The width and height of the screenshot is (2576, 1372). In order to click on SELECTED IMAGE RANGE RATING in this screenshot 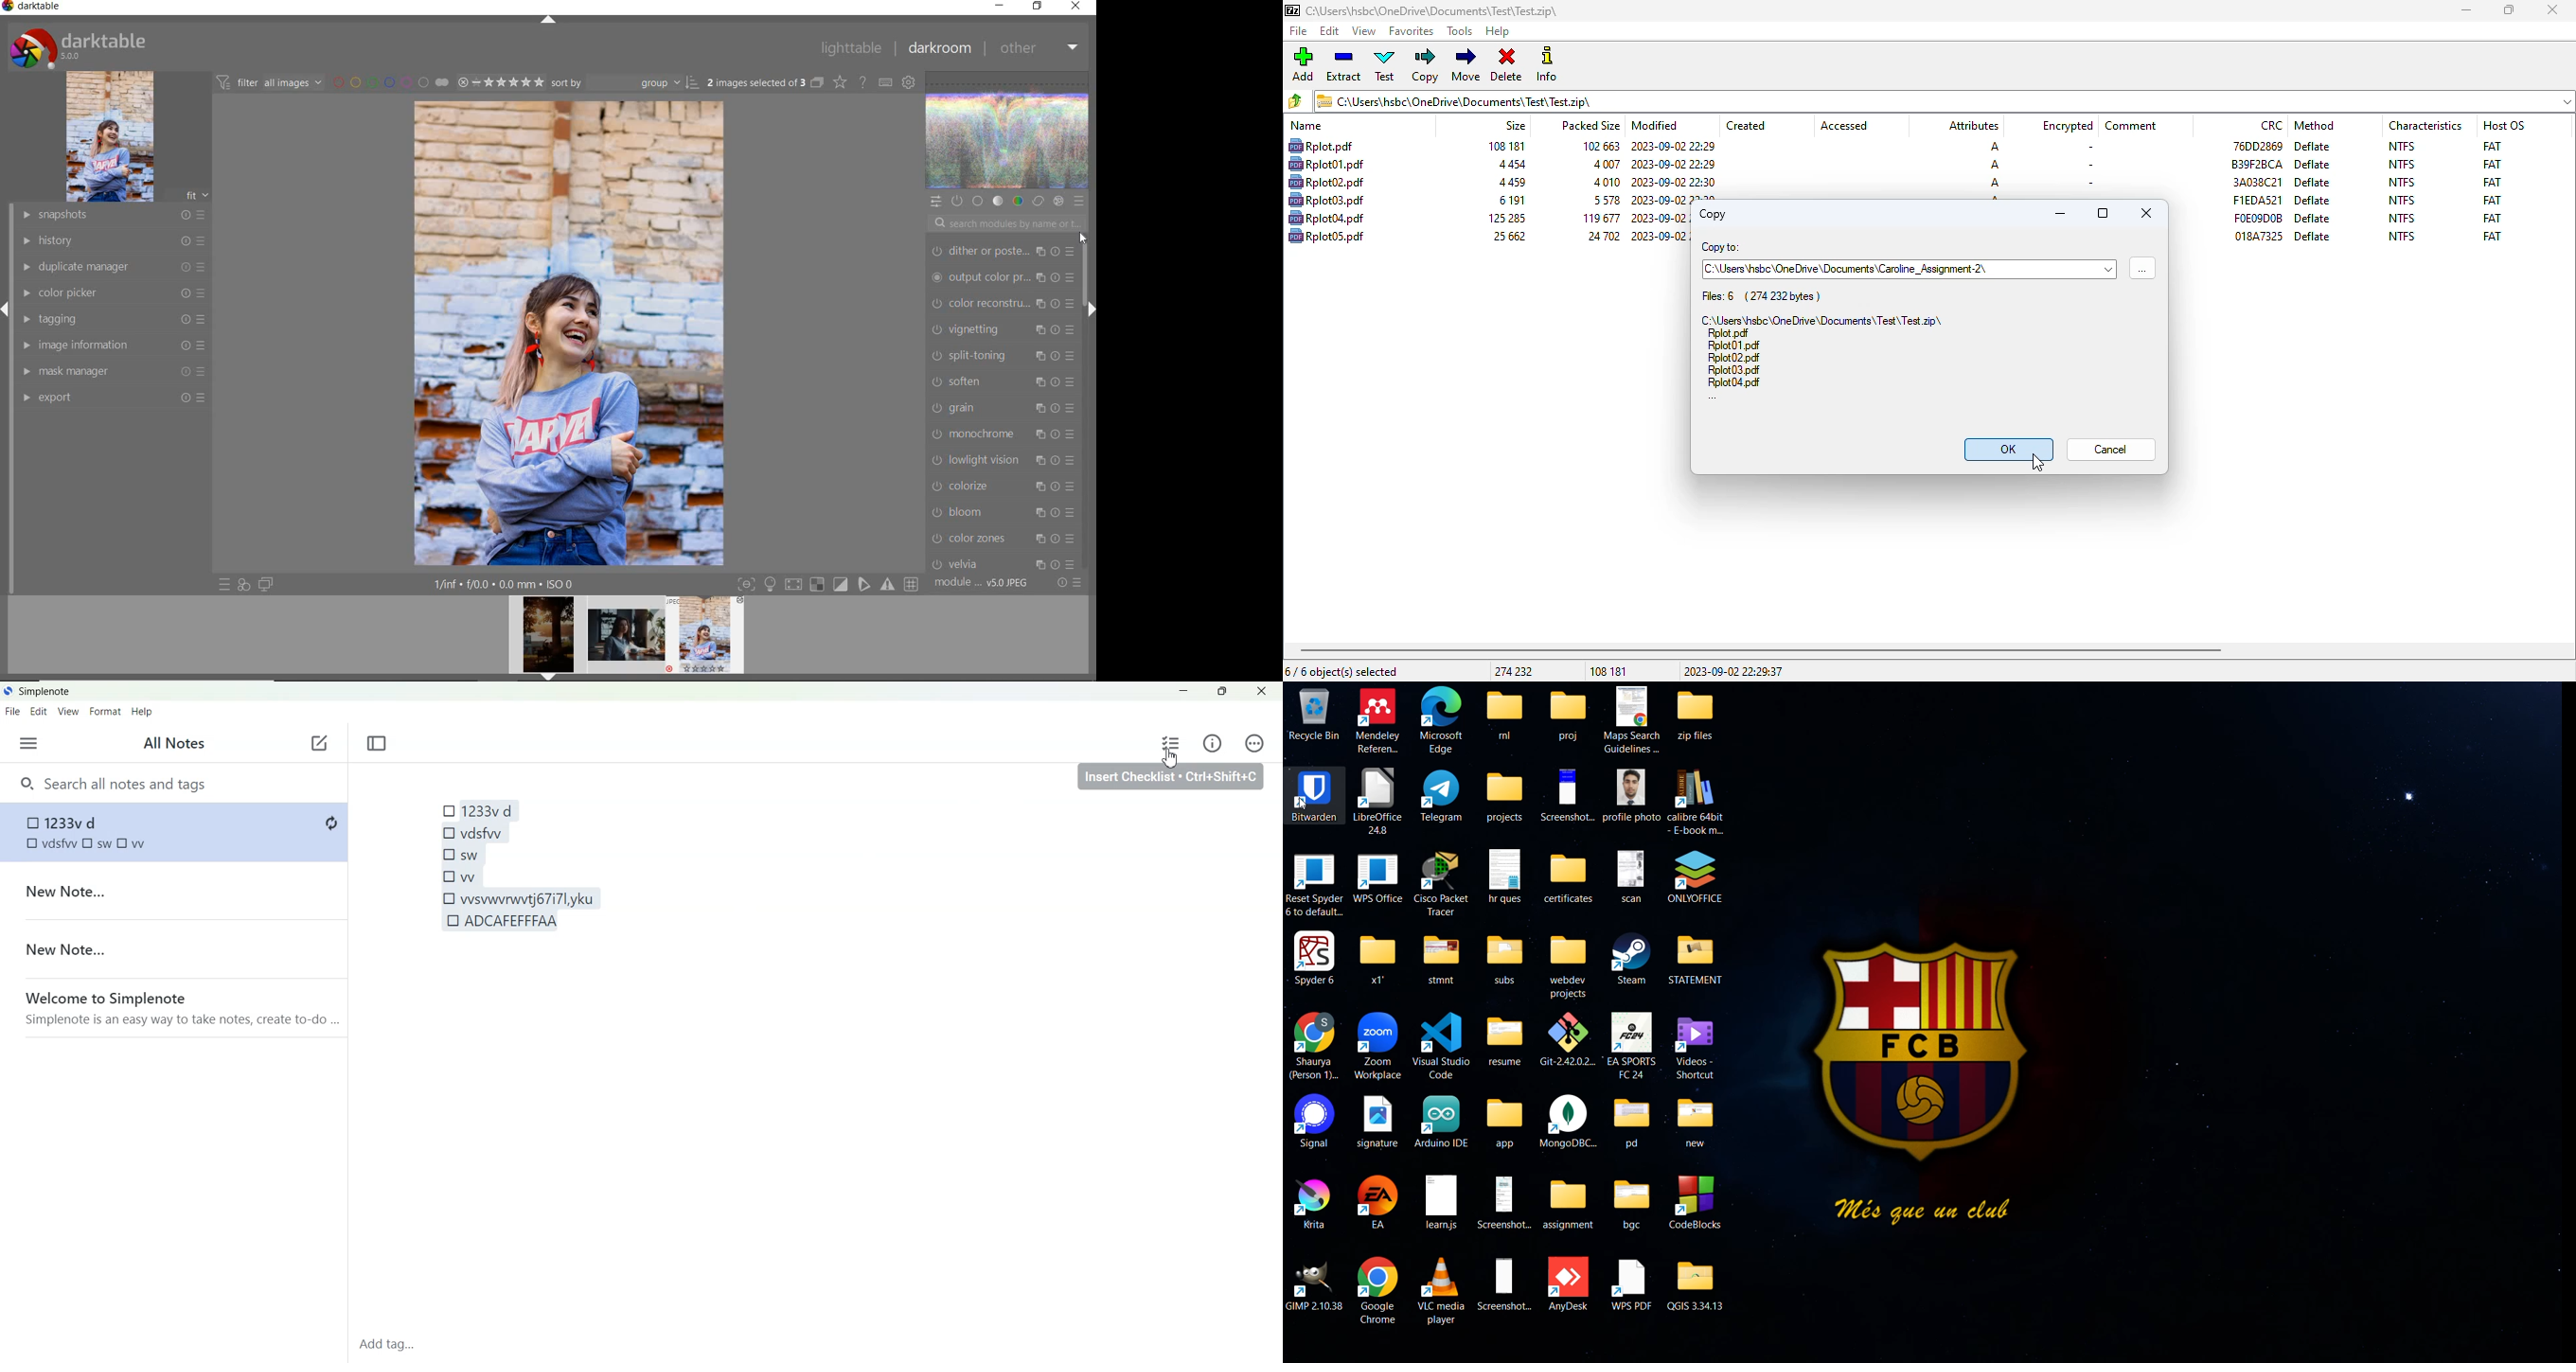, I will do `click(501, 81)`.